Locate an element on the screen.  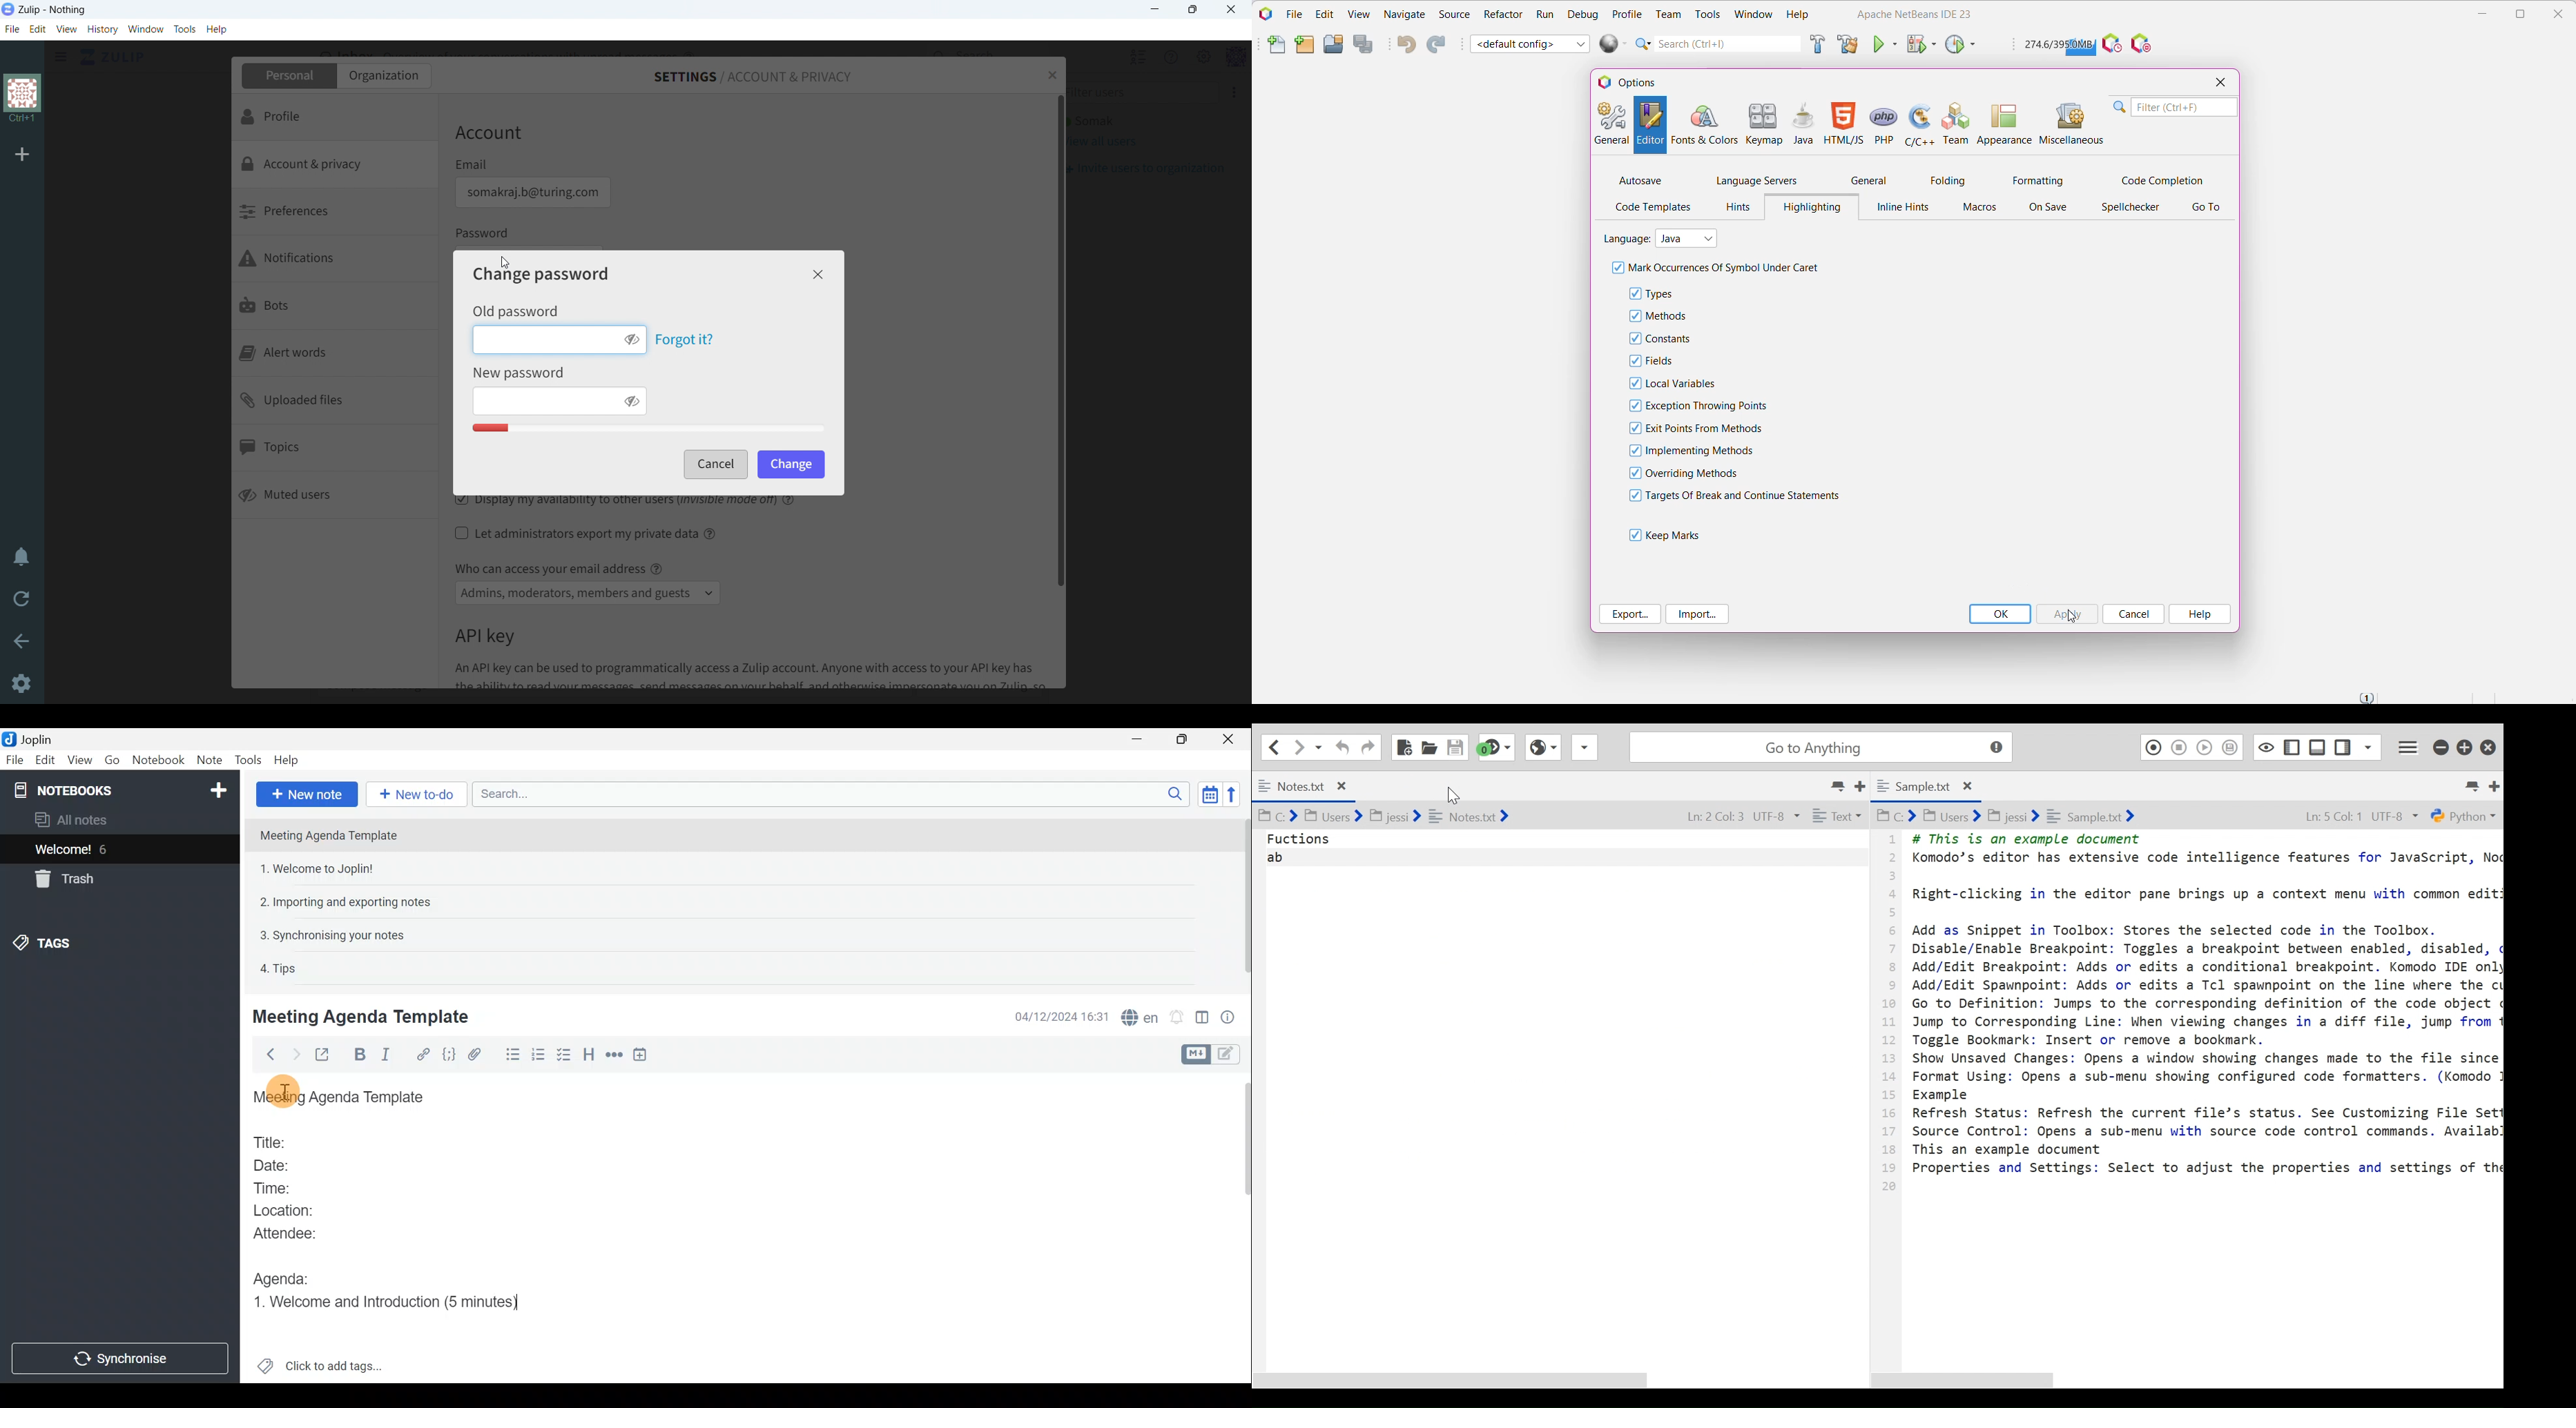
Edit is located at coordinates (46, 761).